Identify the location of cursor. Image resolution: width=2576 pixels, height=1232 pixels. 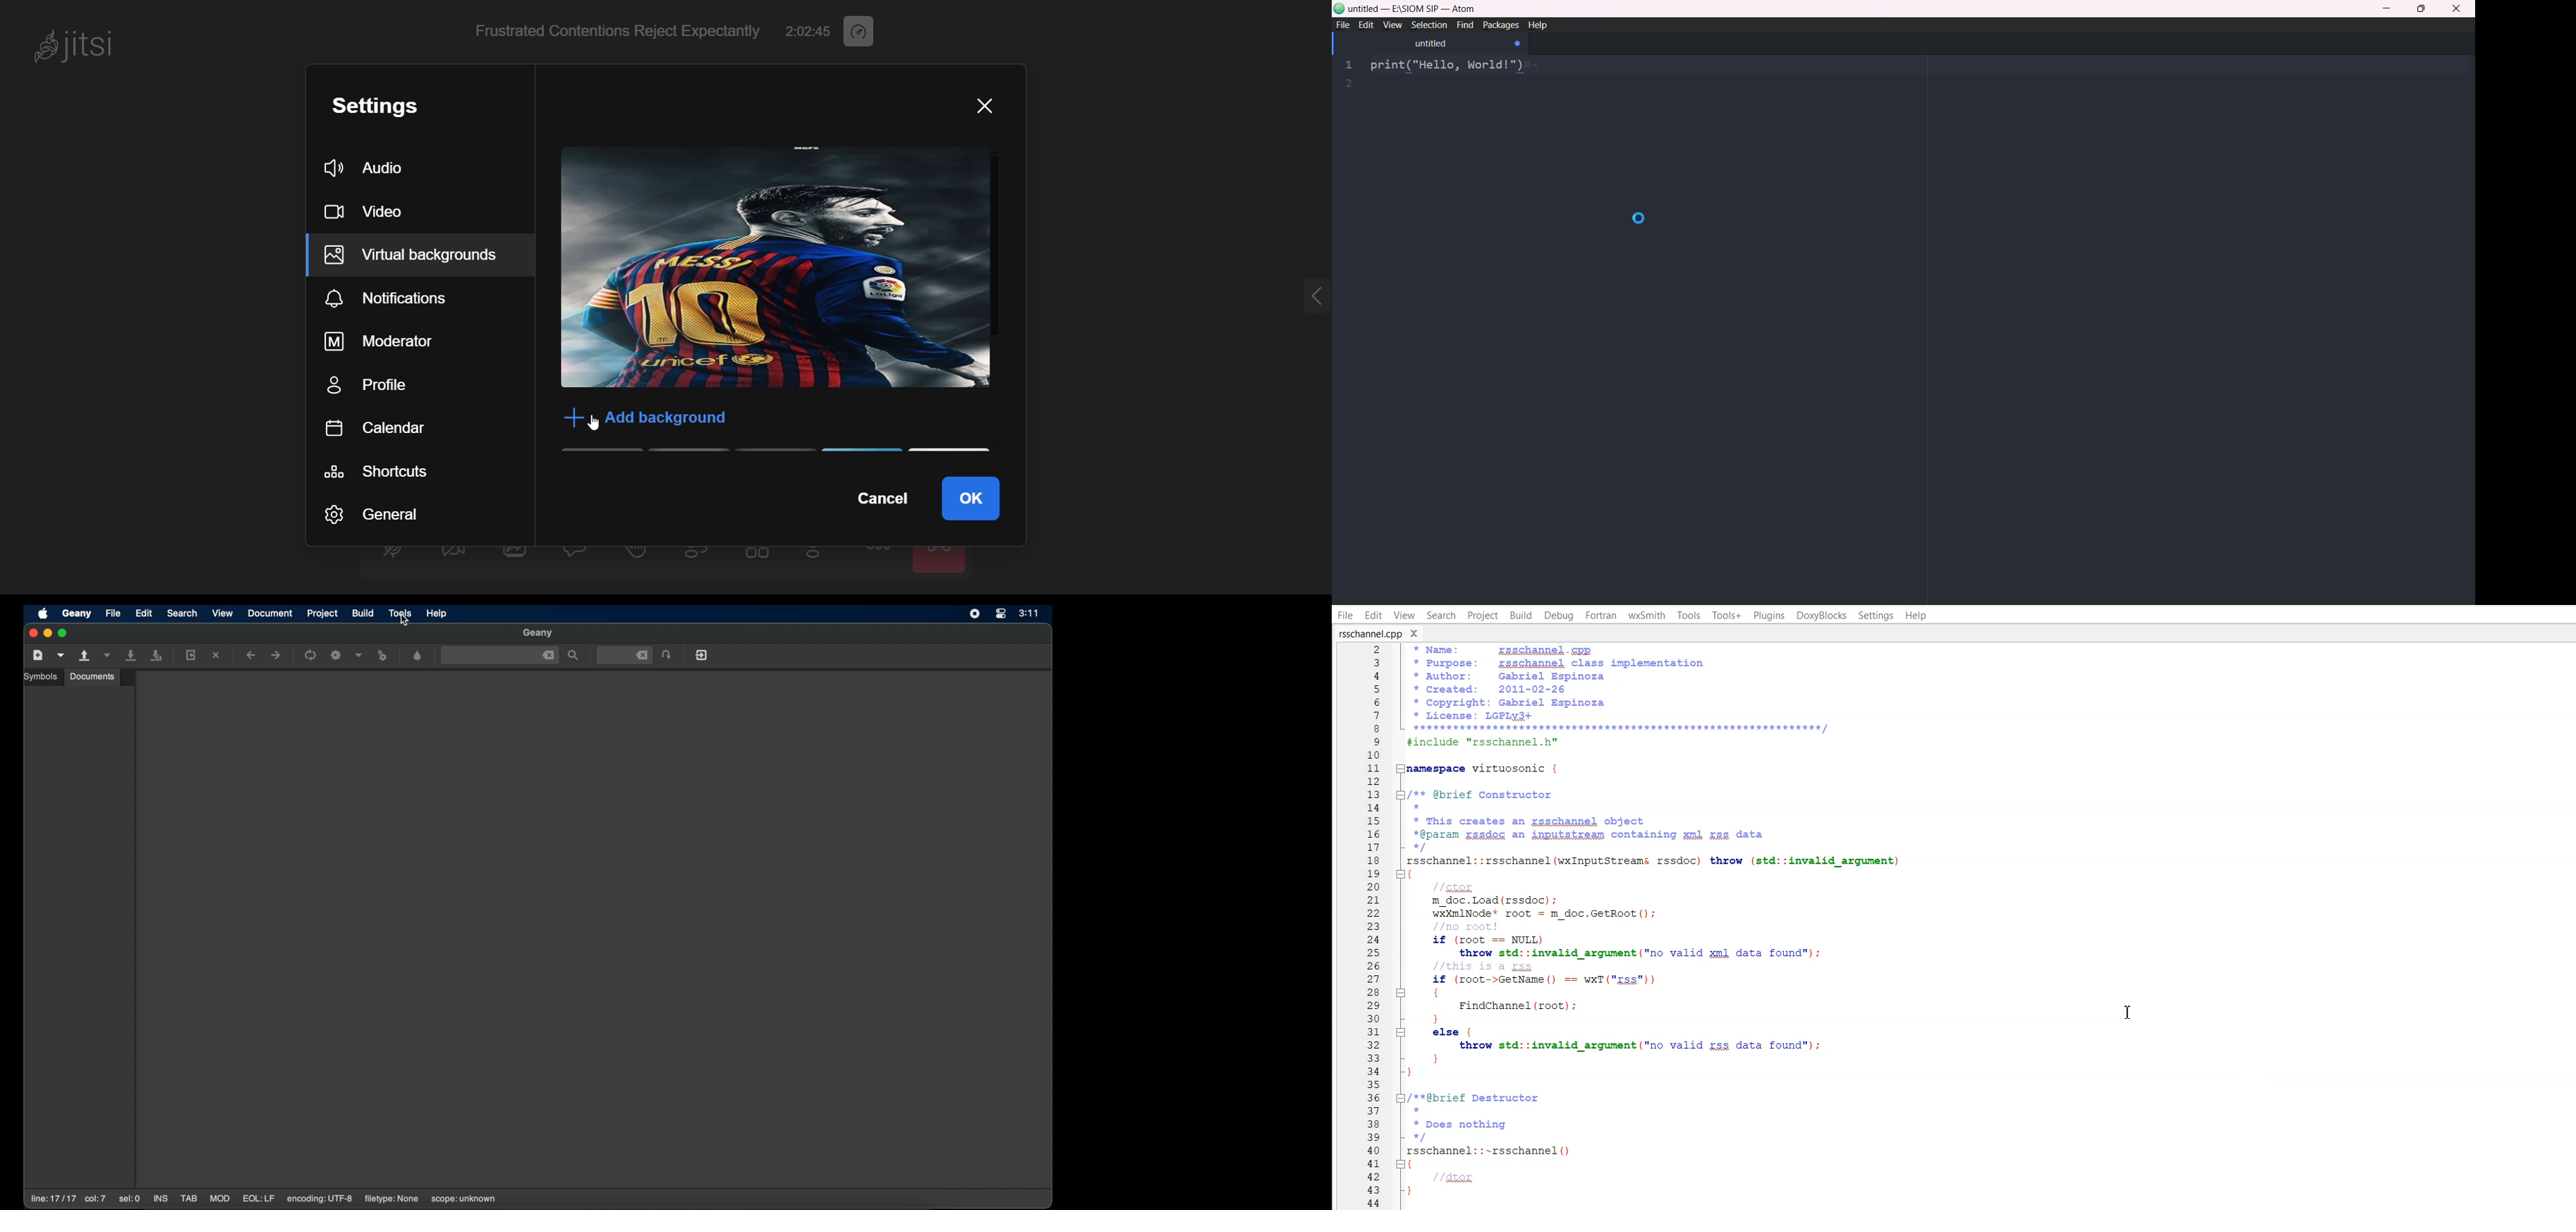
(405, 623).